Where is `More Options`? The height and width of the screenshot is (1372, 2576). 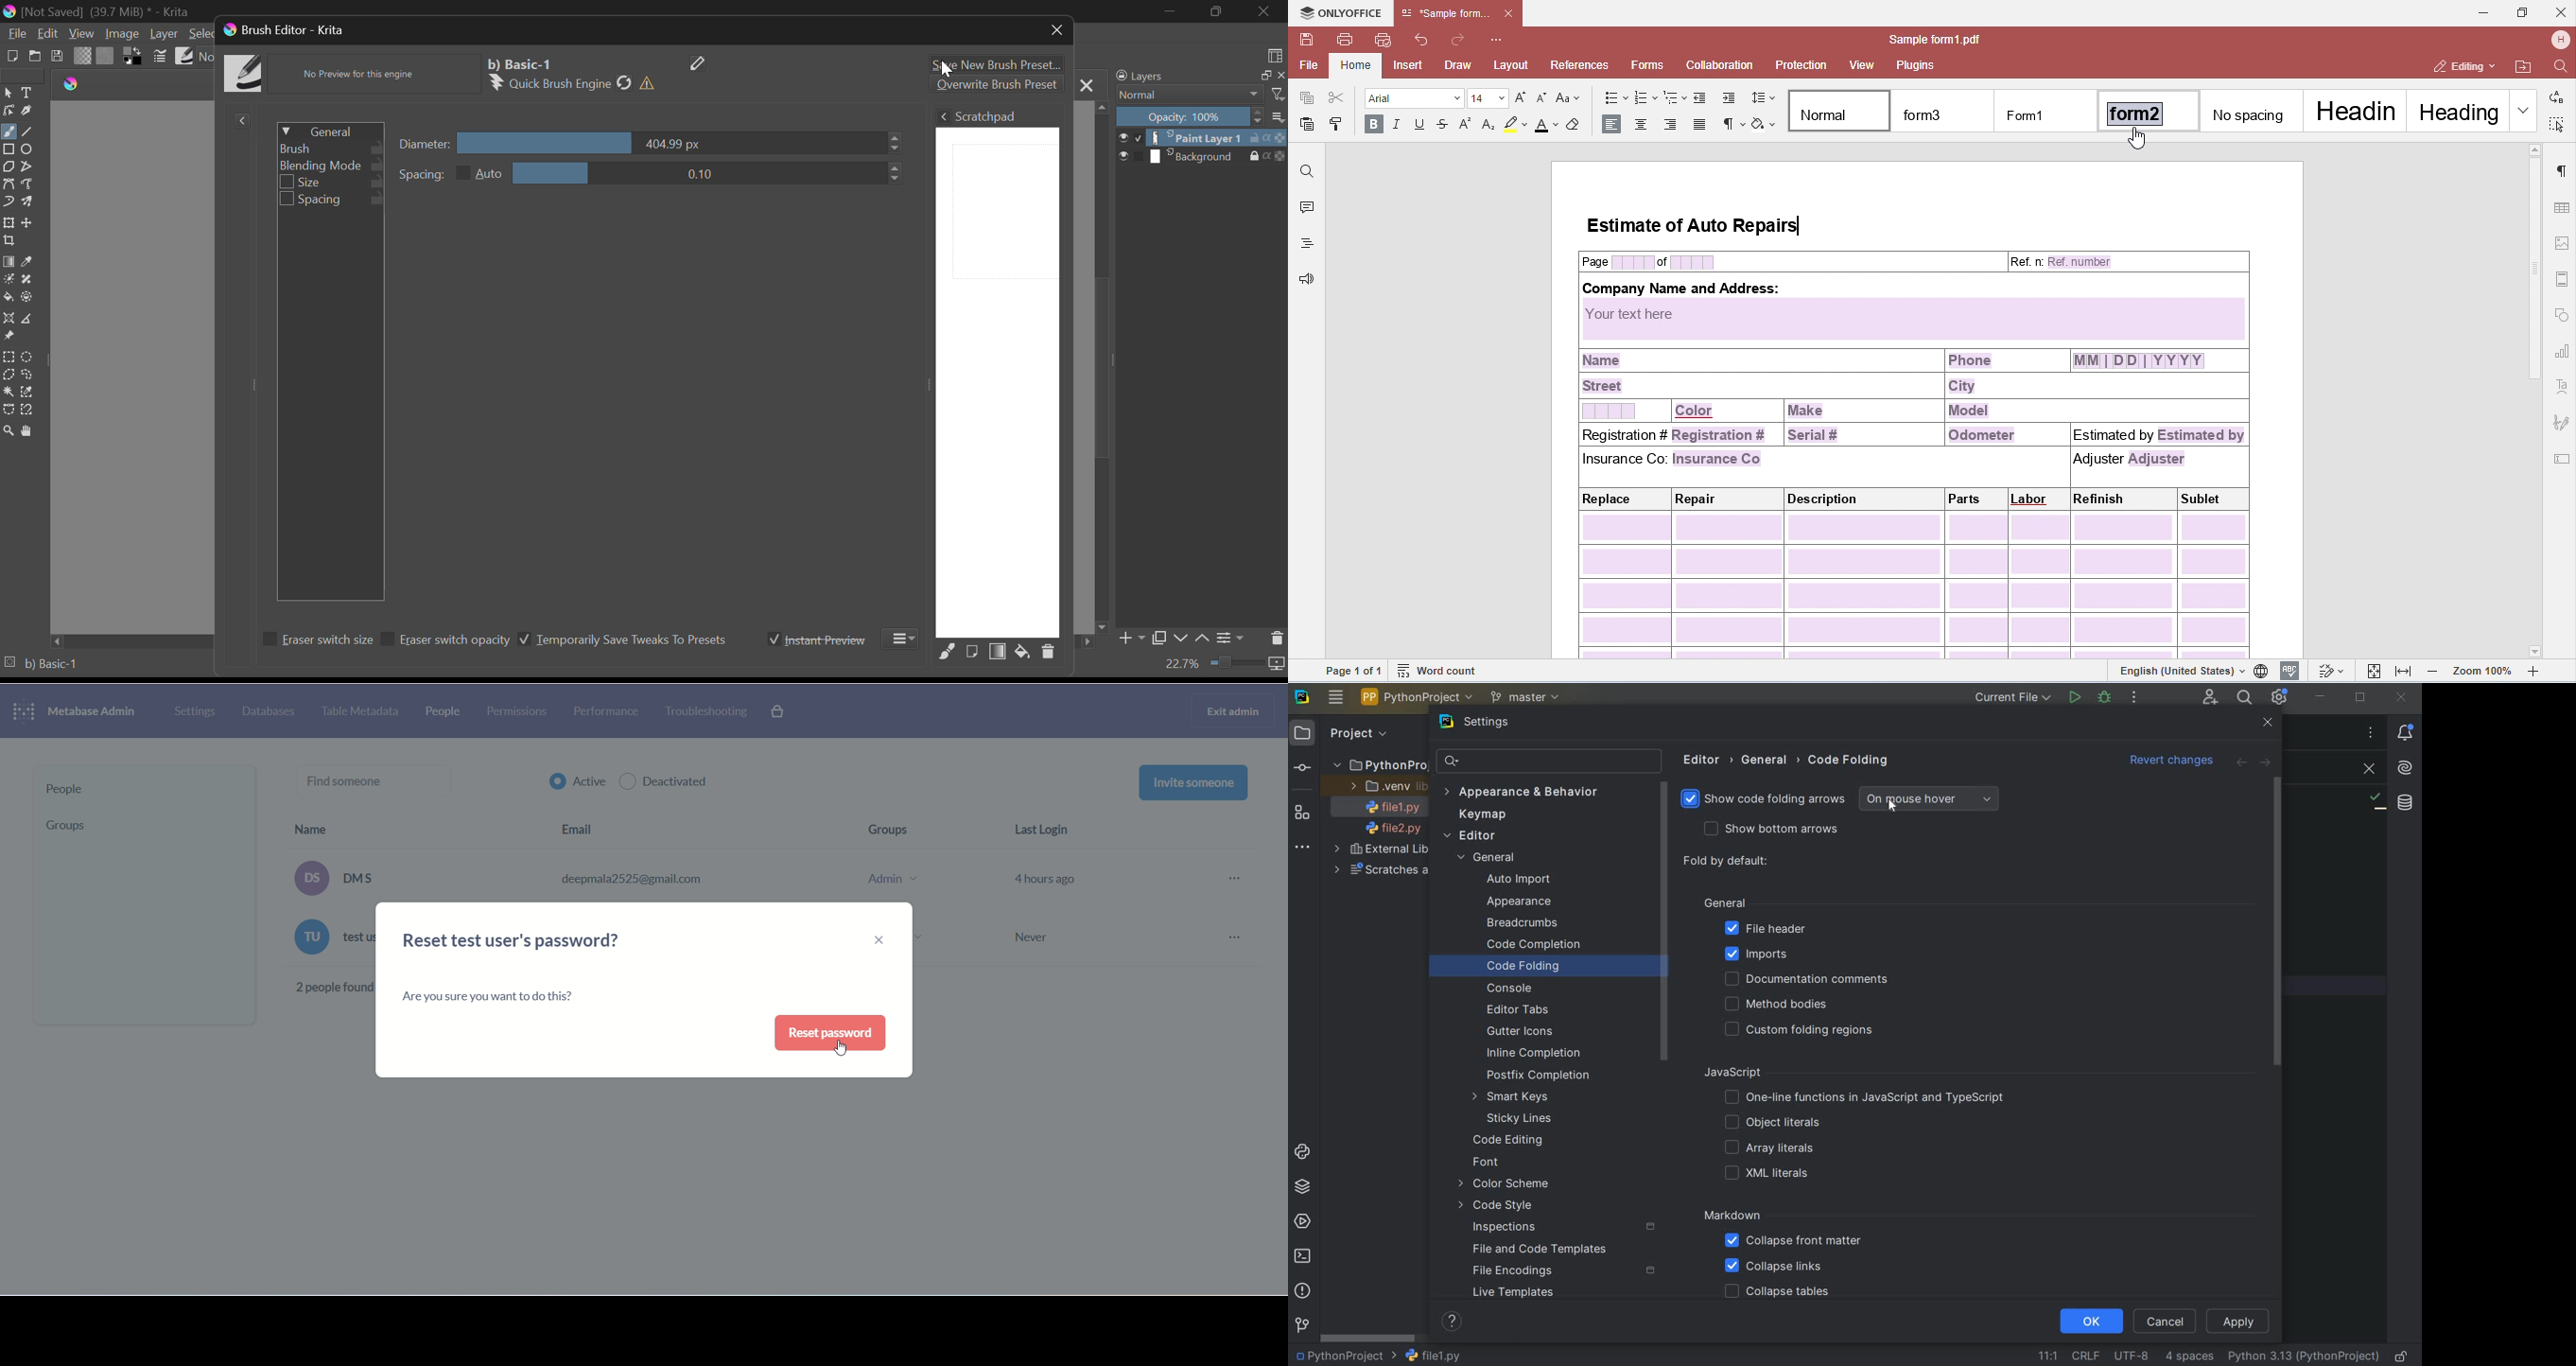
More Options is located at coordinates (903, 639).